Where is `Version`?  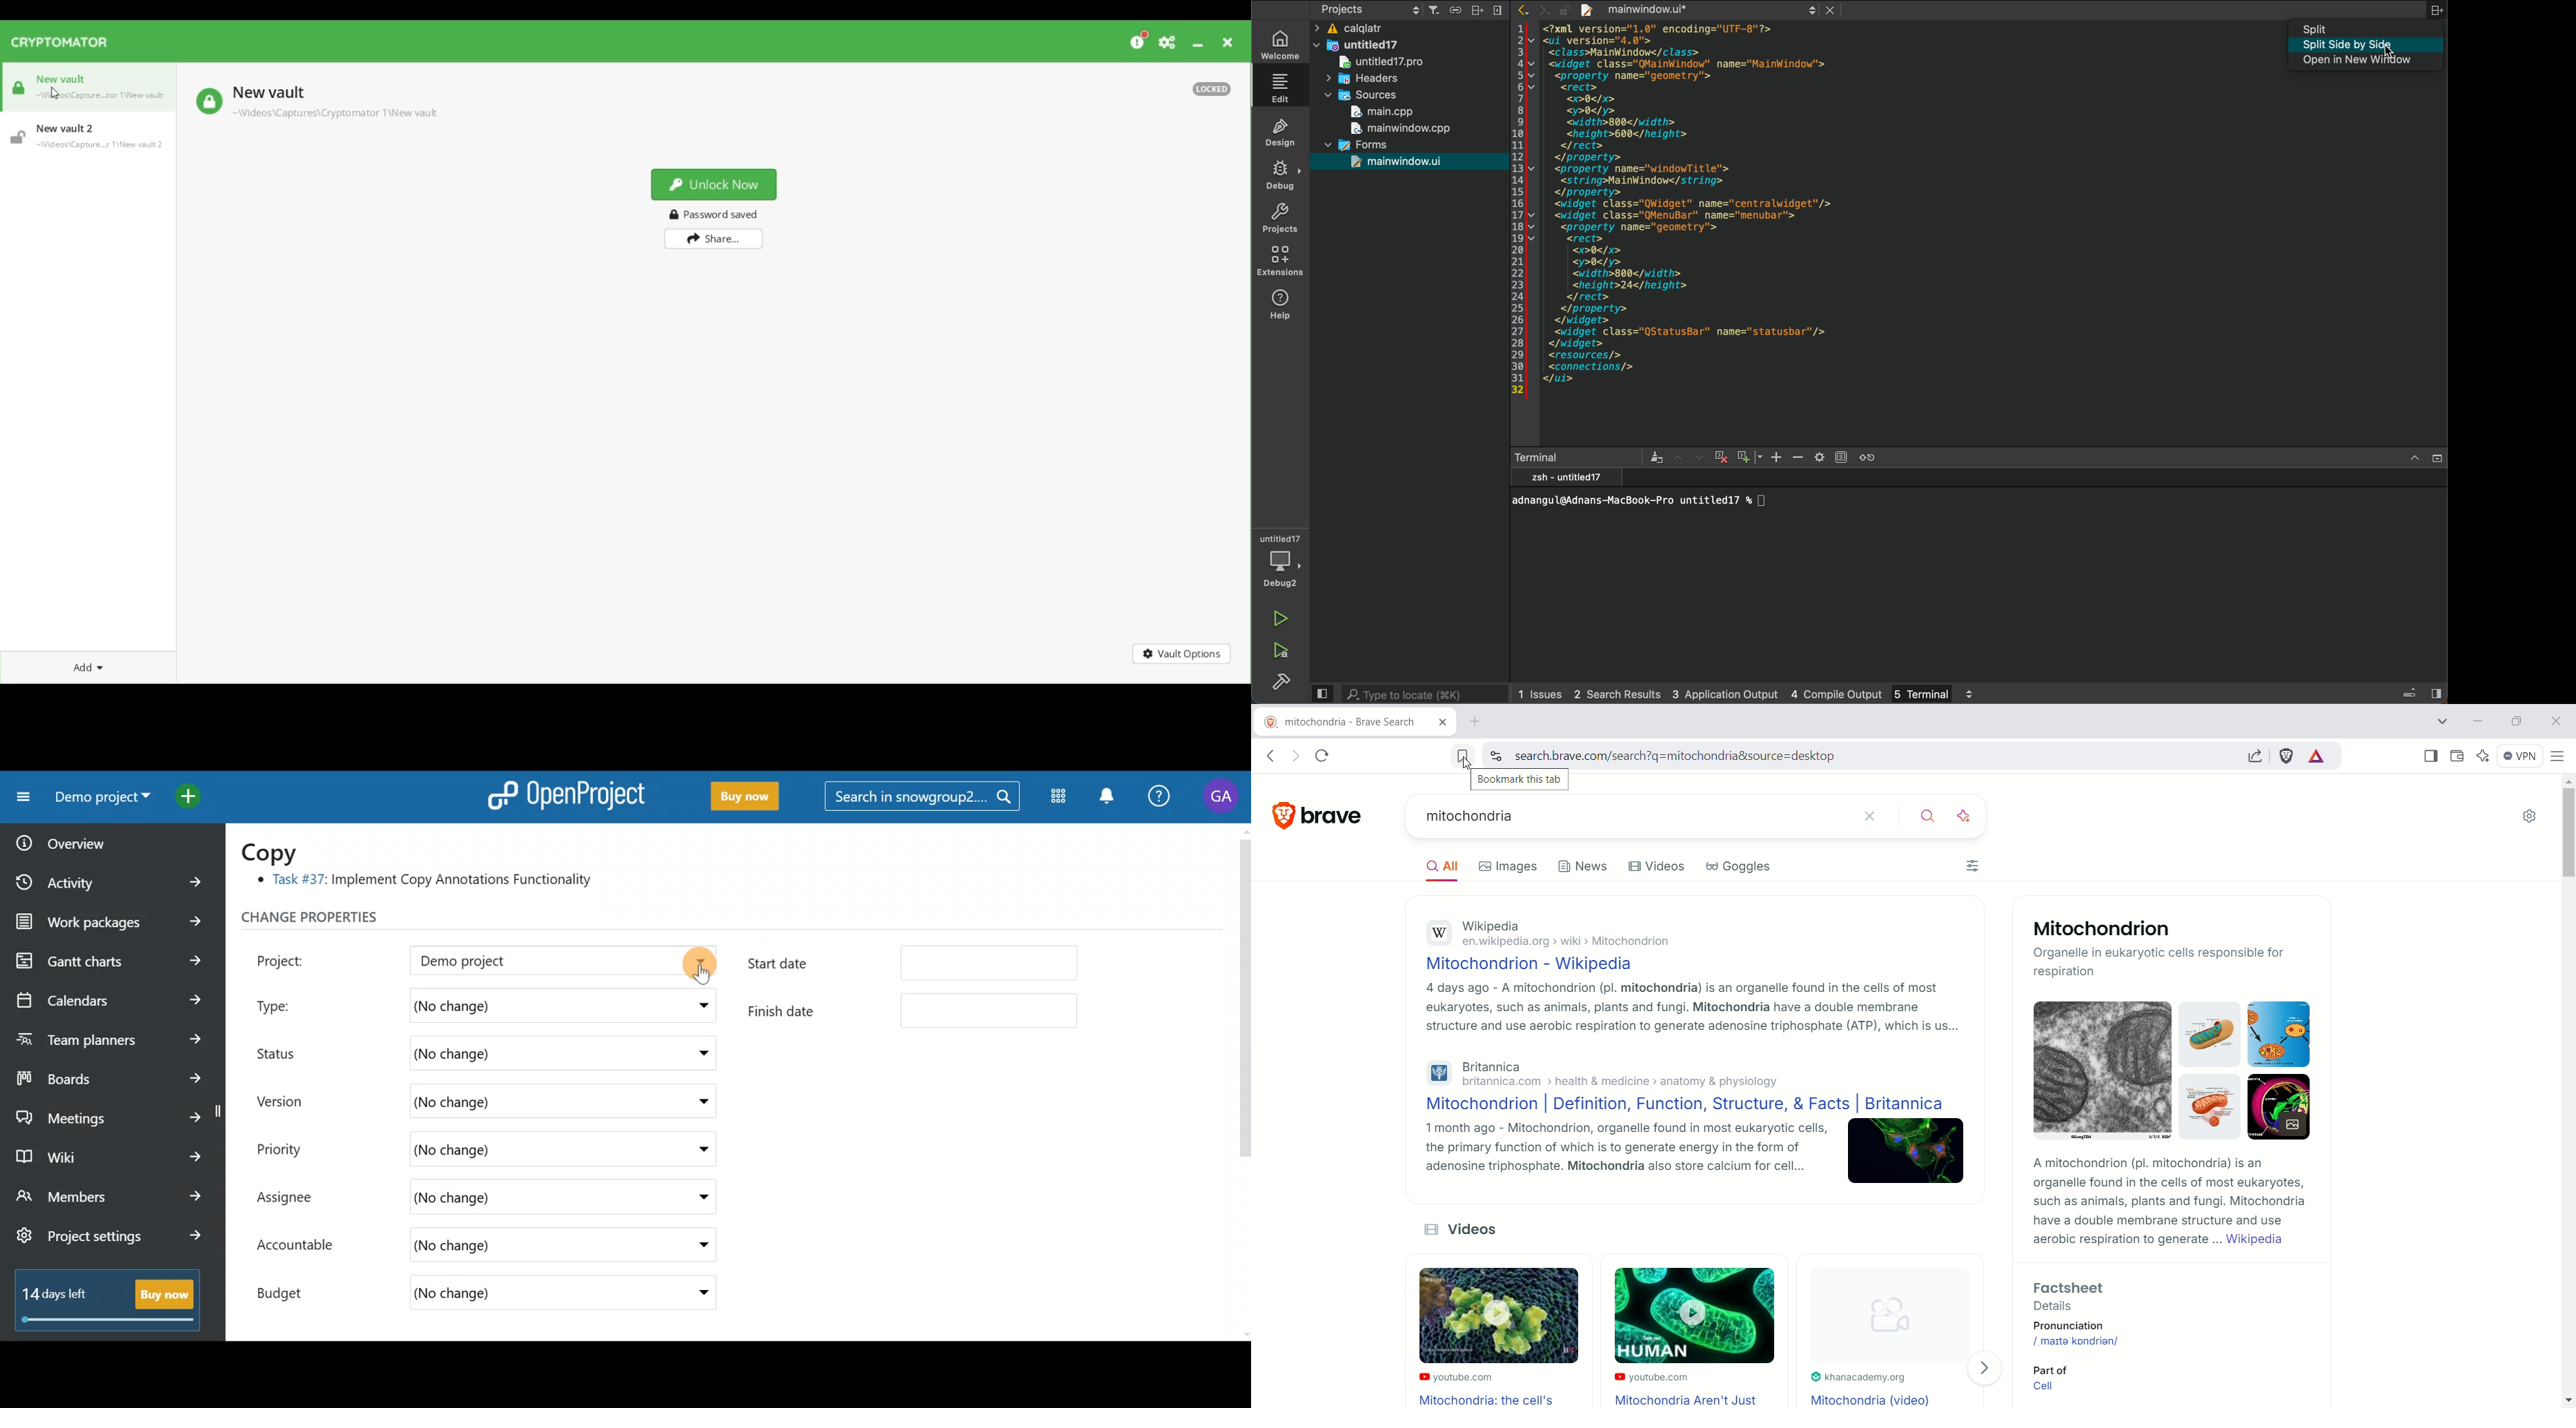
Version is located at coordinates (287, 1101).